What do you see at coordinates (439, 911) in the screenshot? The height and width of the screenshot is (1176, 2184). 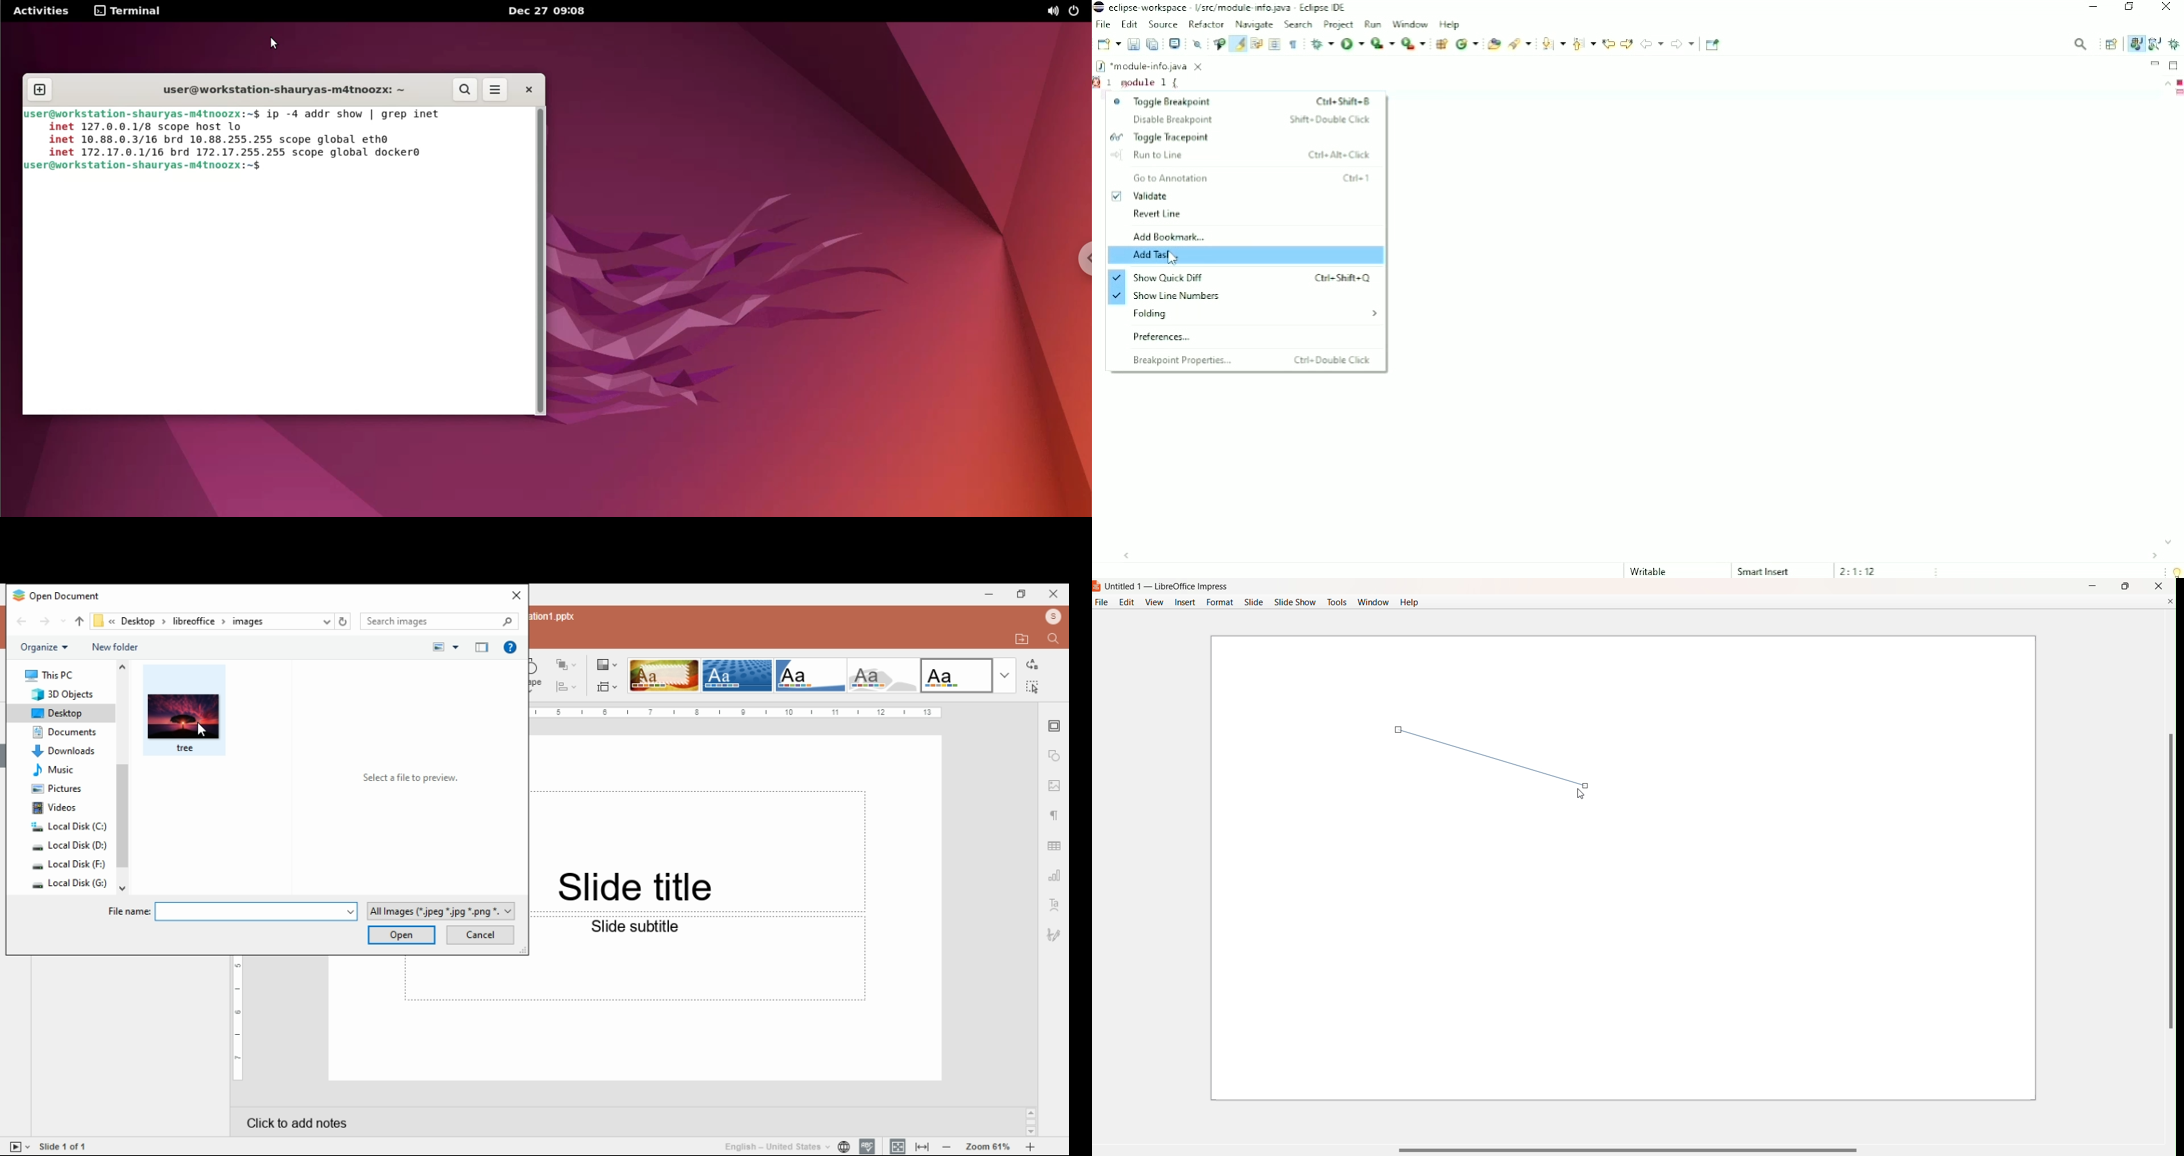 I see `file type` at bounding box center [439, 911].